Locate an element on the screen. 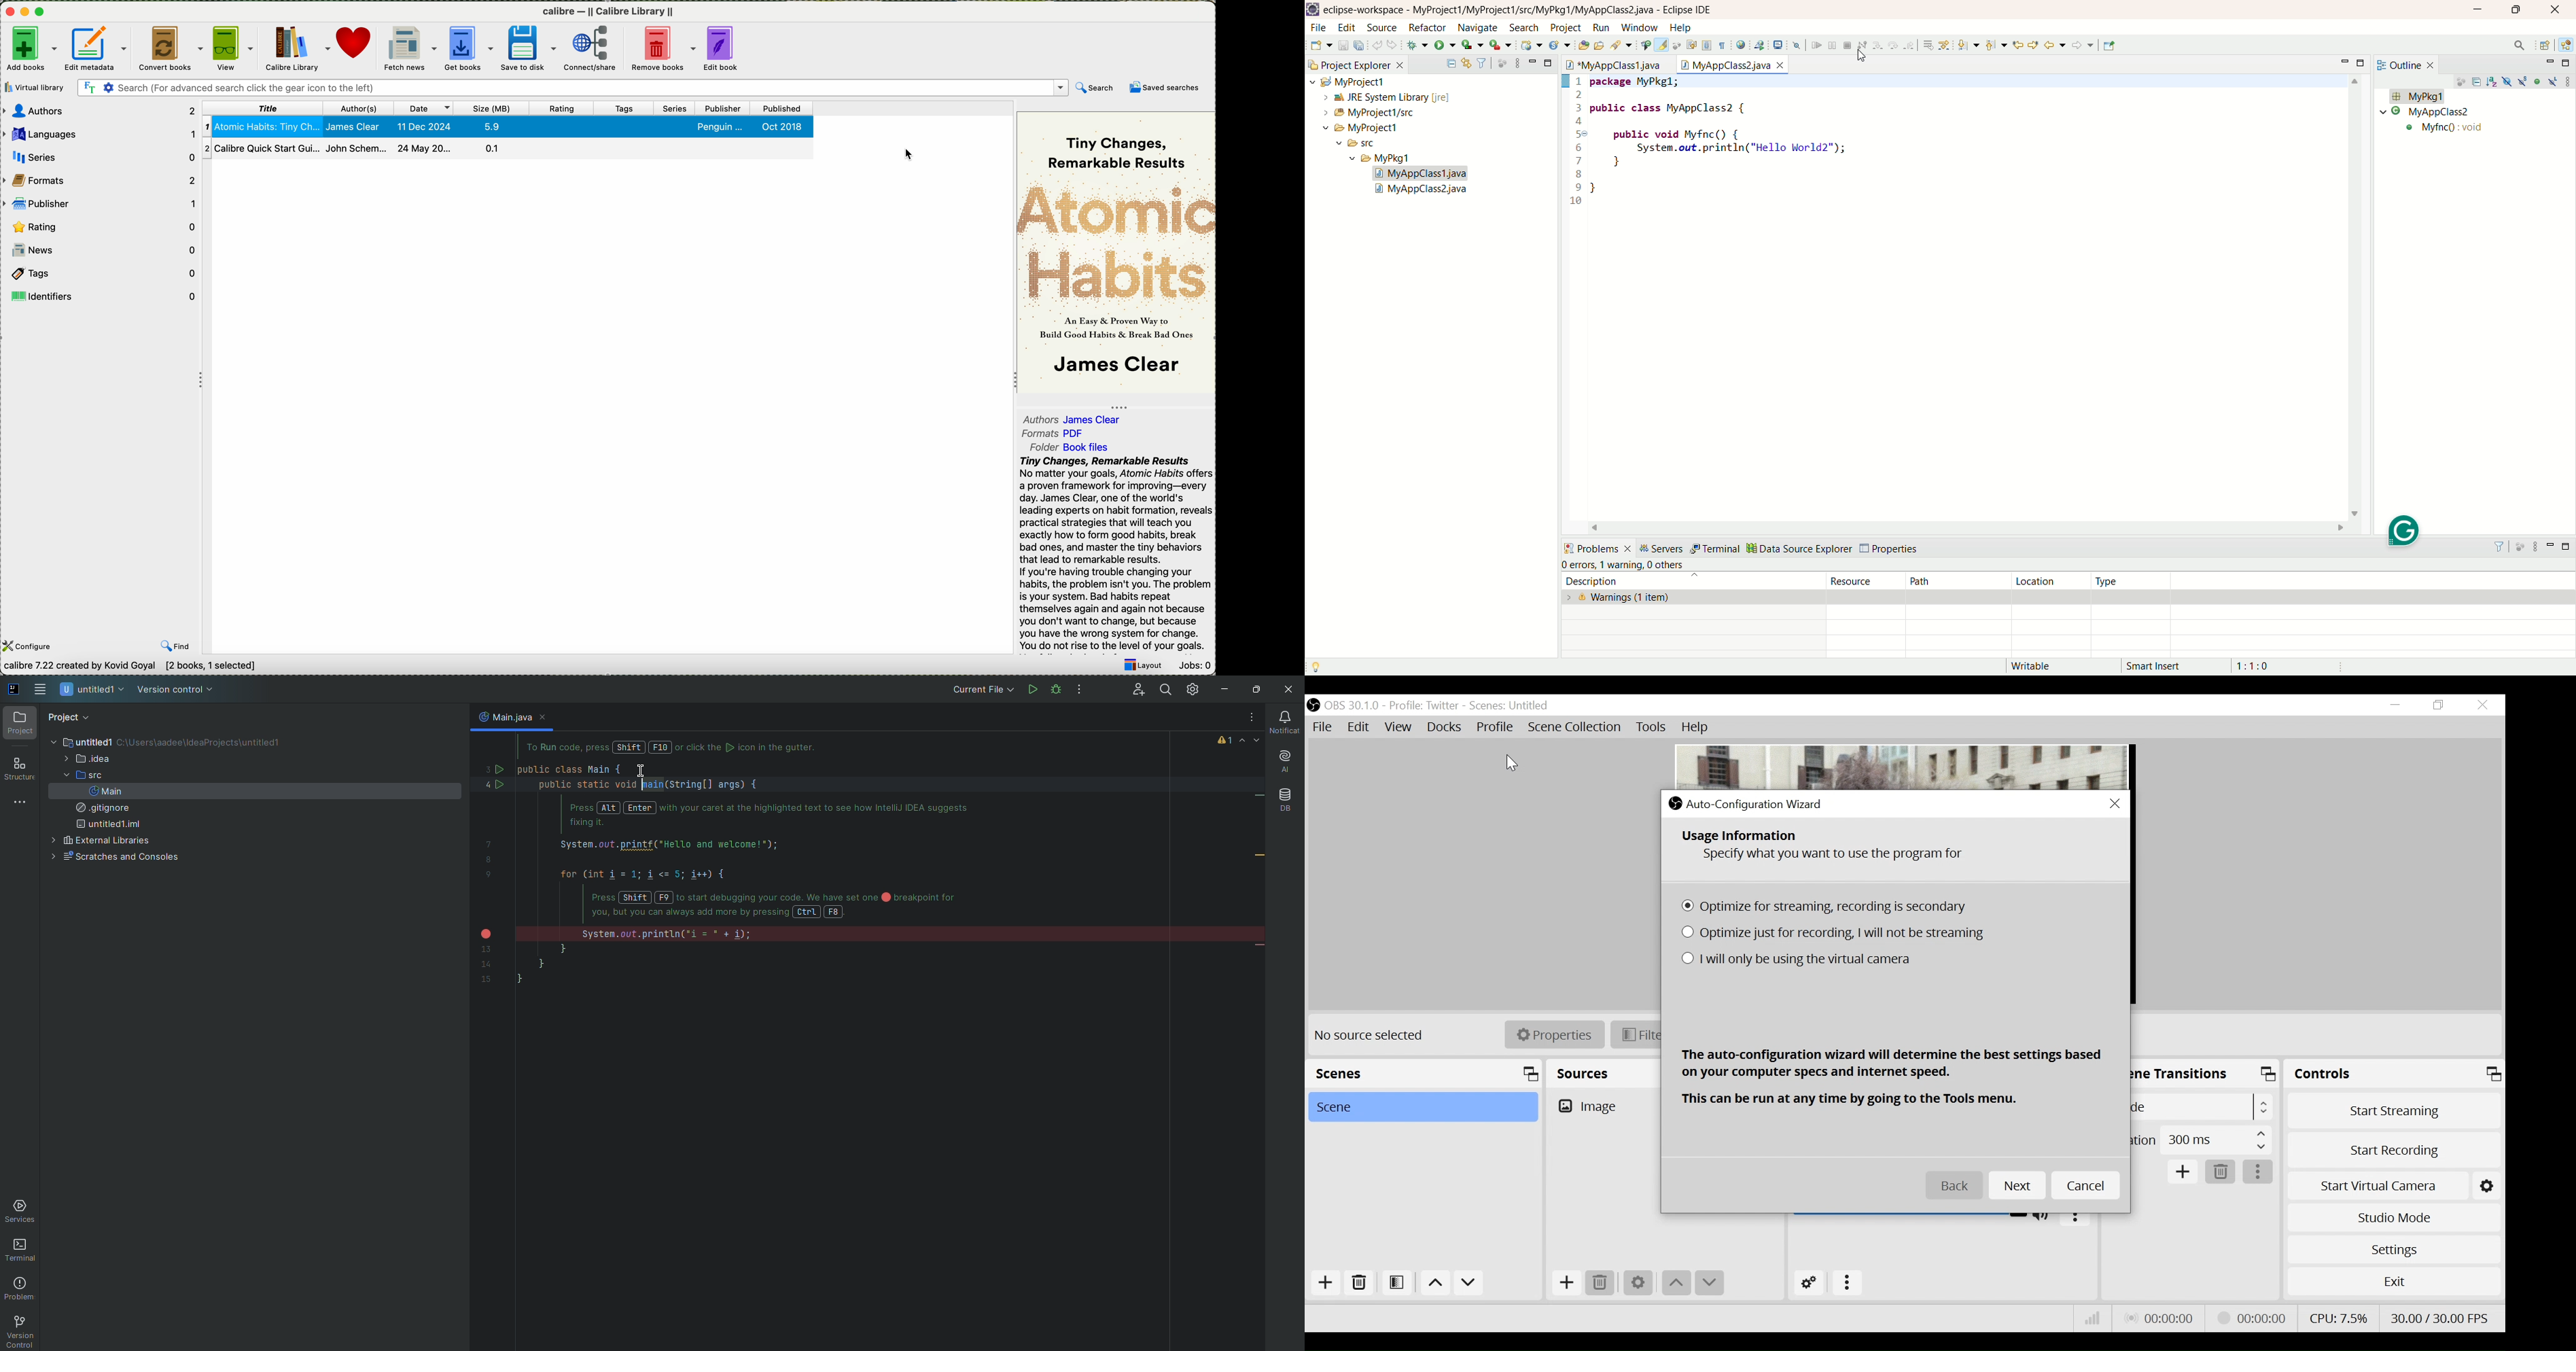 This screenshot has height=1372, width=2576. formats is located at coordinates (1059, 433).